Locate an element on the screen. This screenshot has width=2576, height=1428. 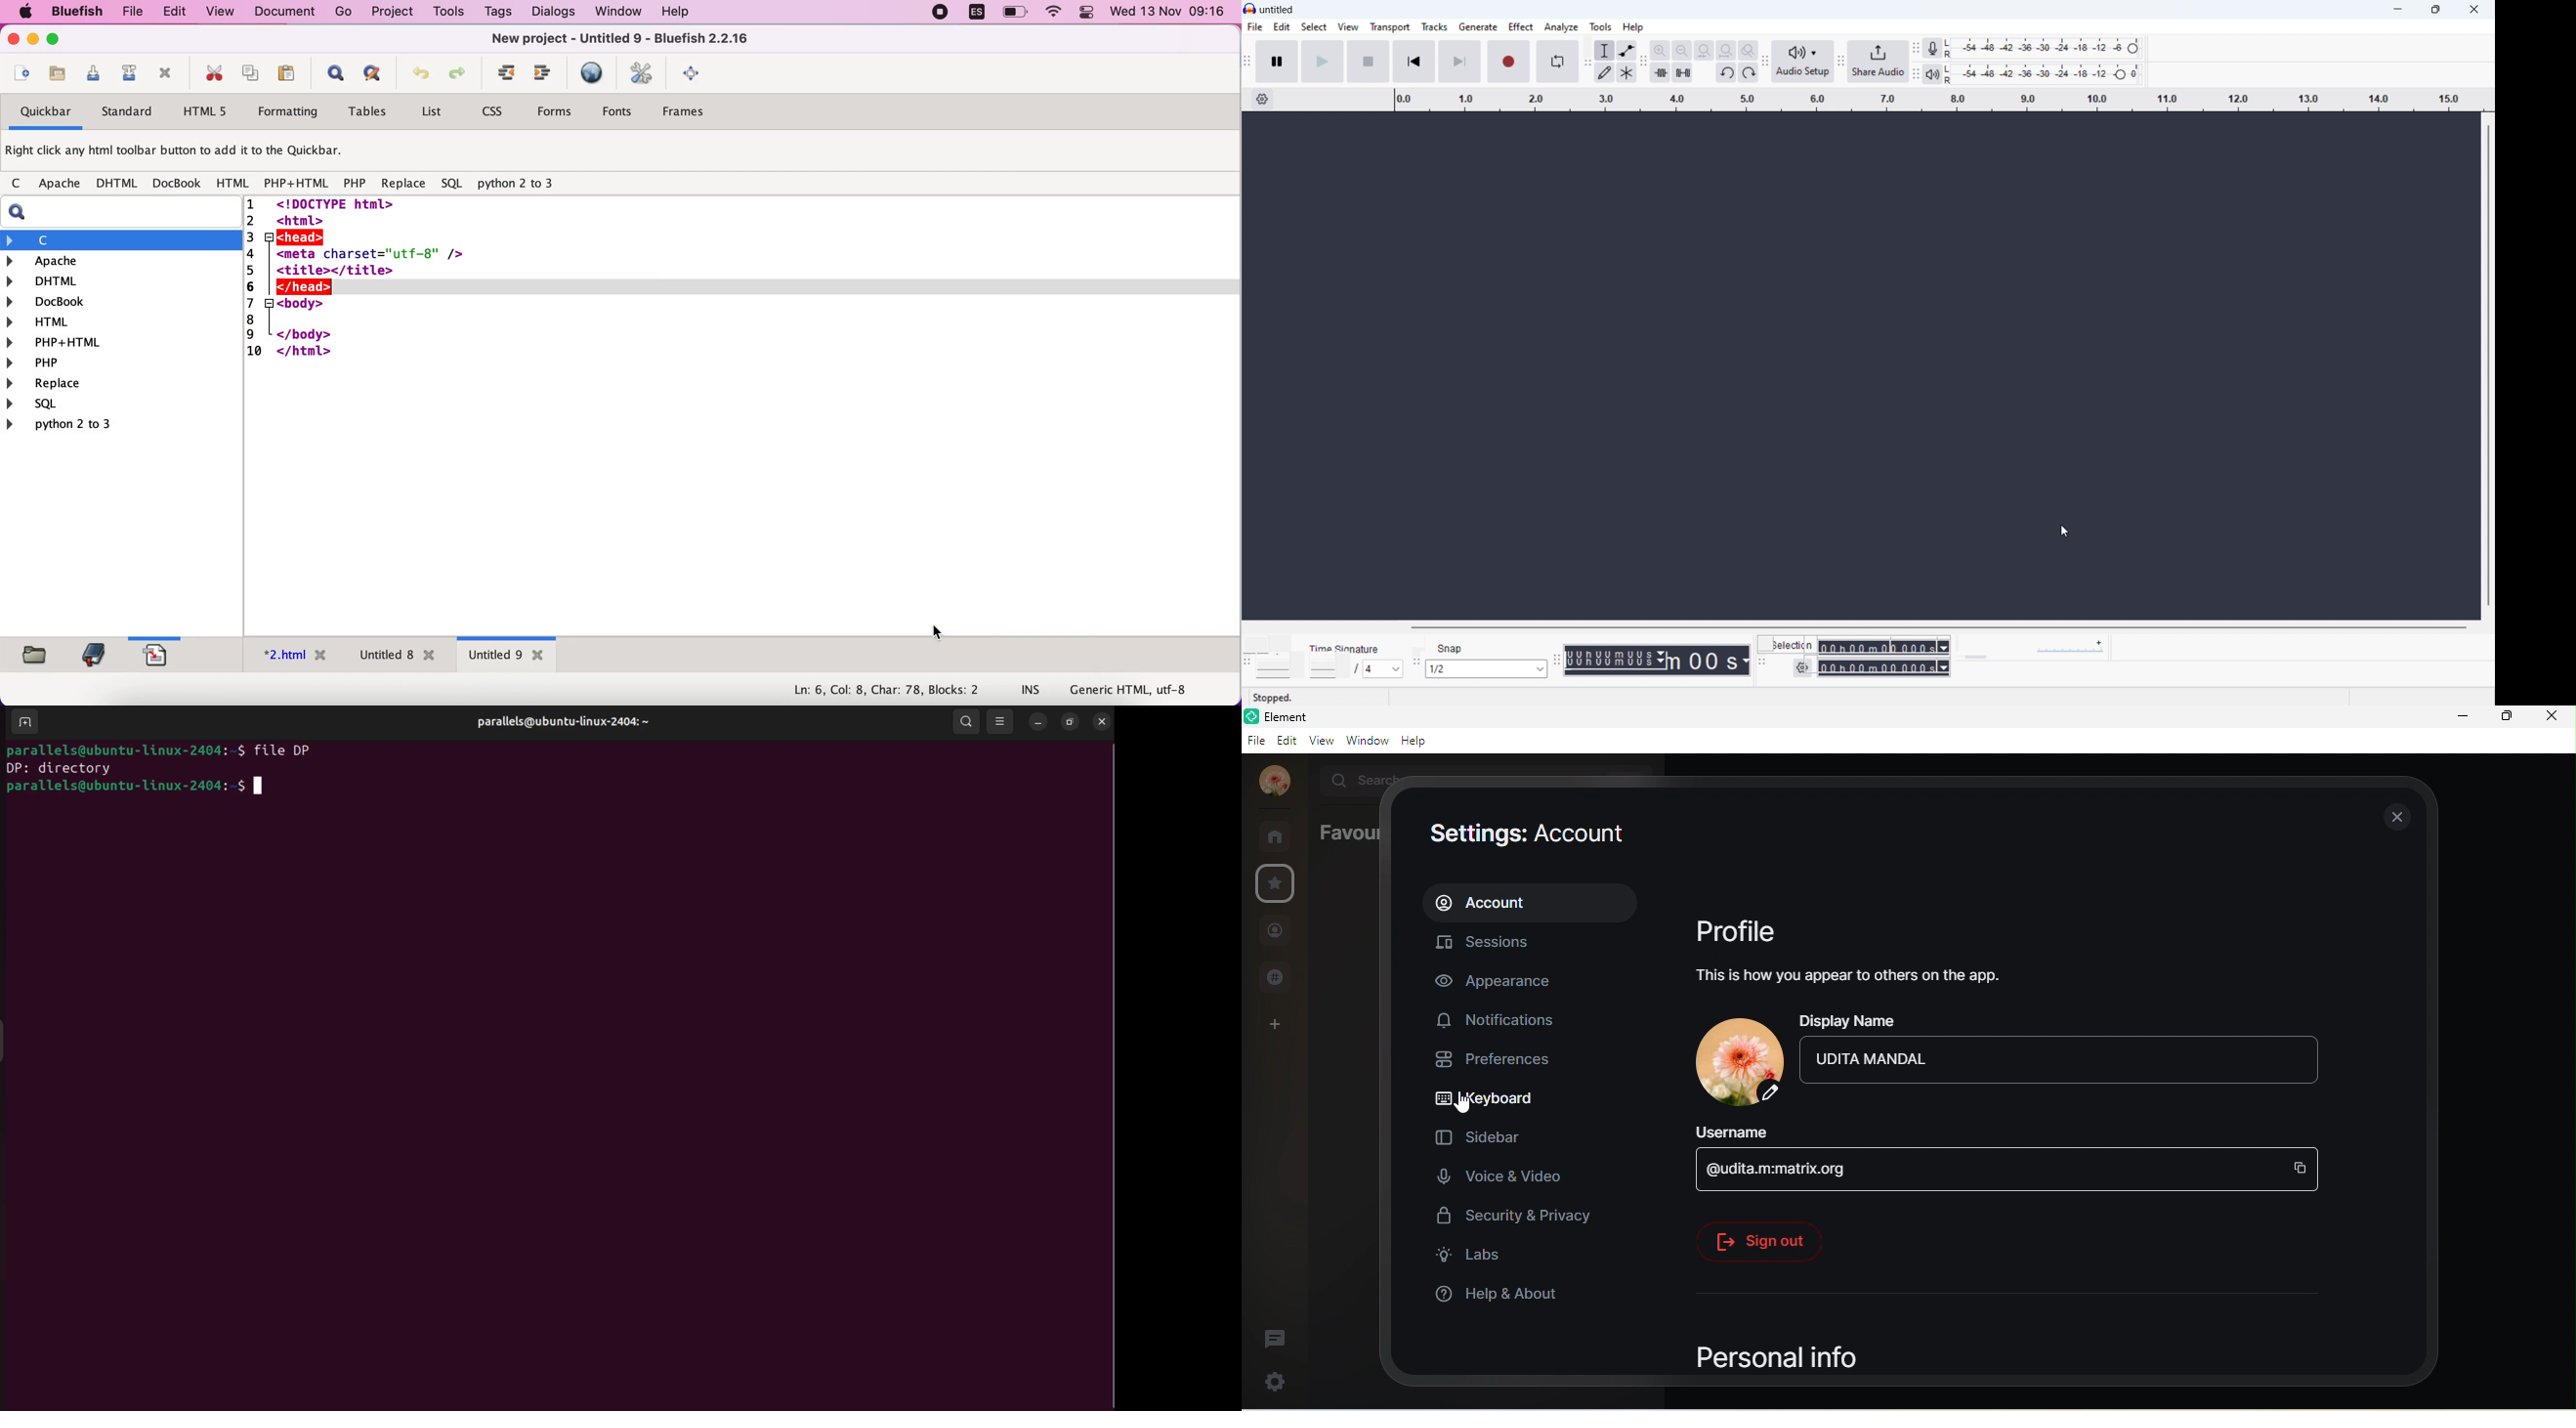
indent is located at coordinates (542, 76).